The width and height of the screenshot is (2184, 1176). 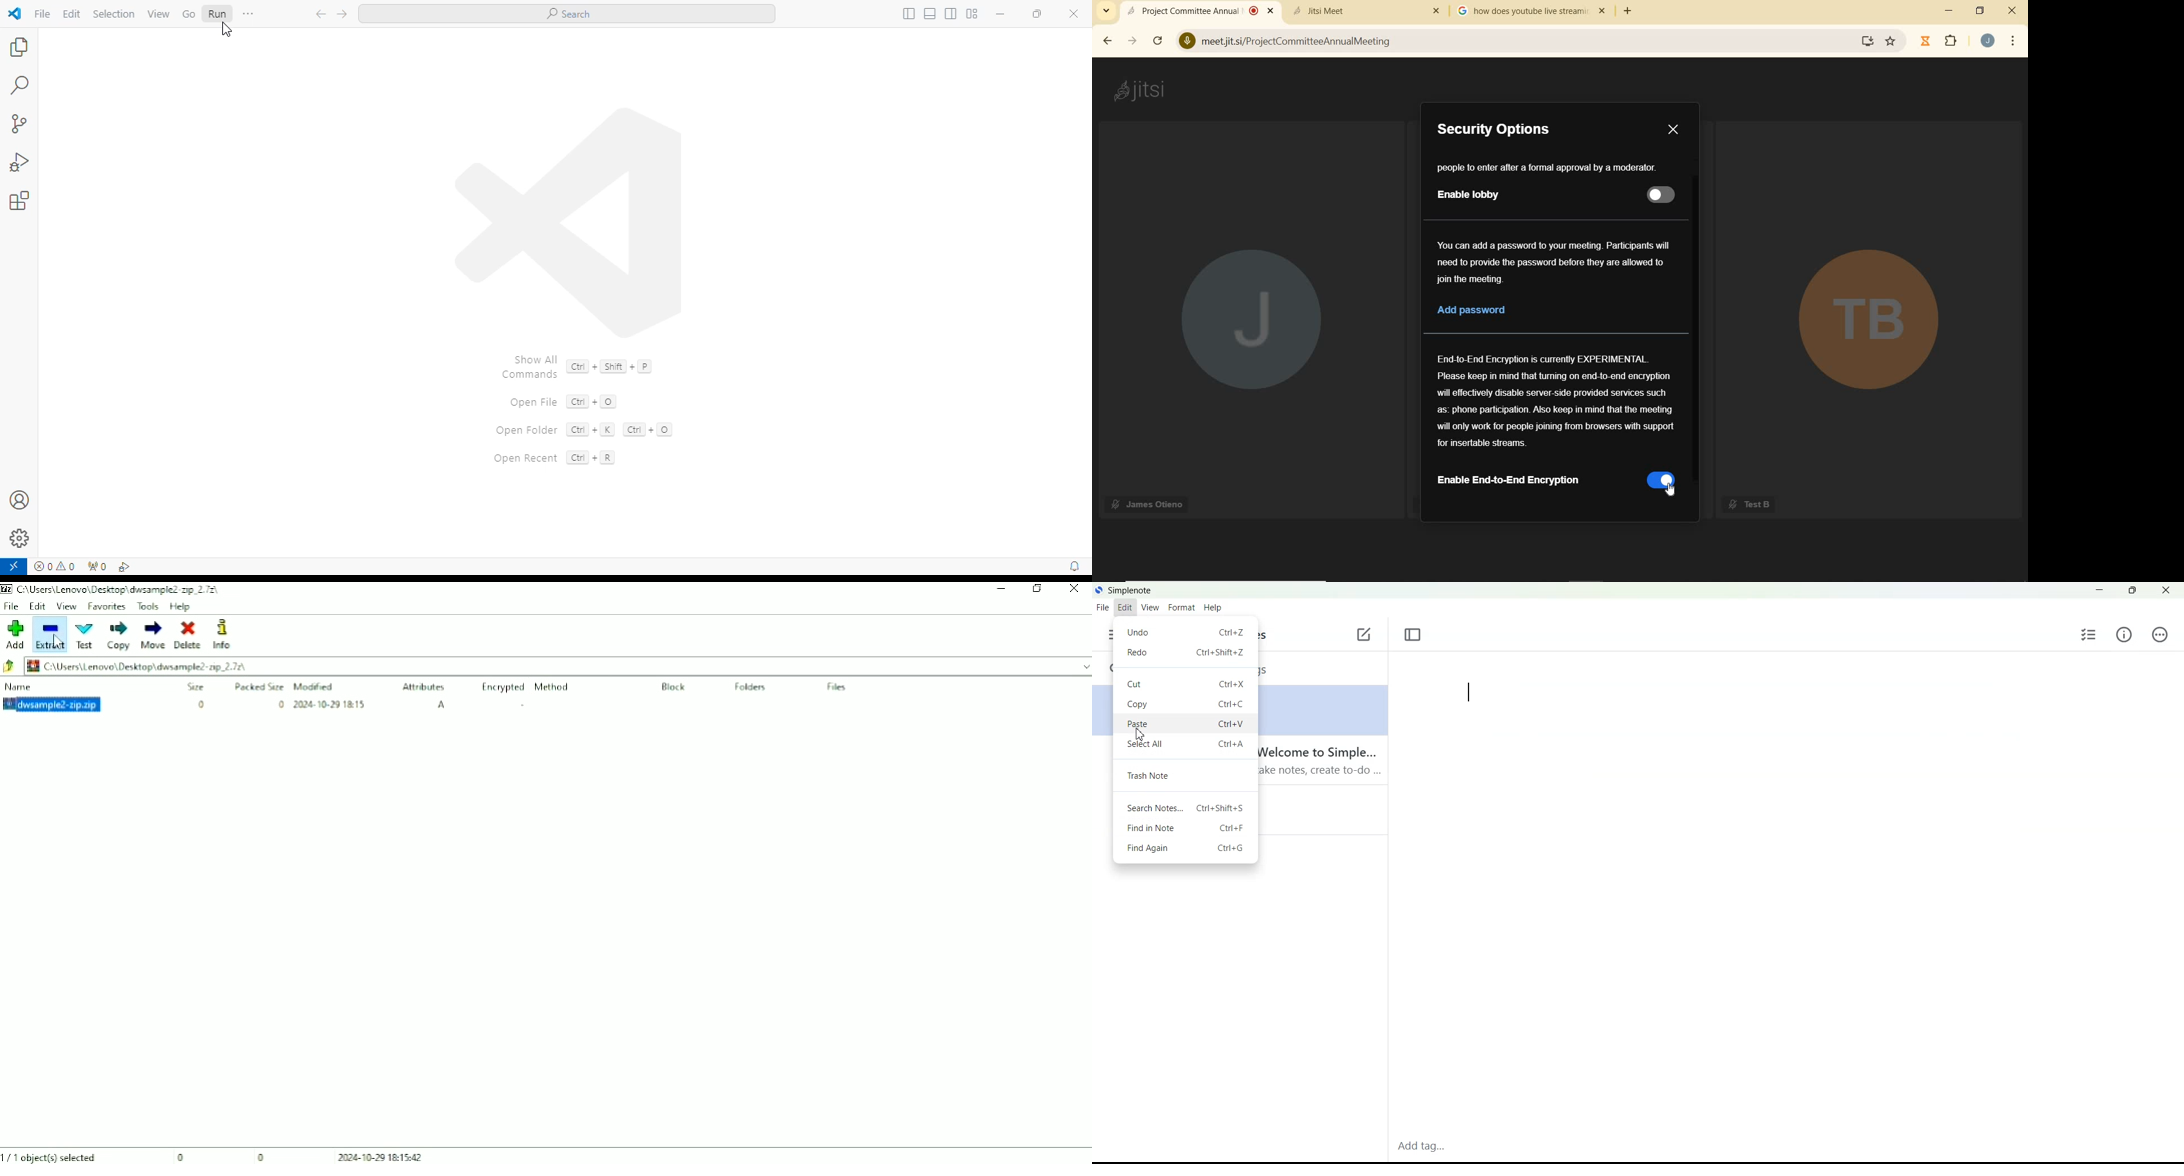 What do you see at coordinates (342, 14) in the screenshot?
I see `go forward` at bounding box center [342, 14].